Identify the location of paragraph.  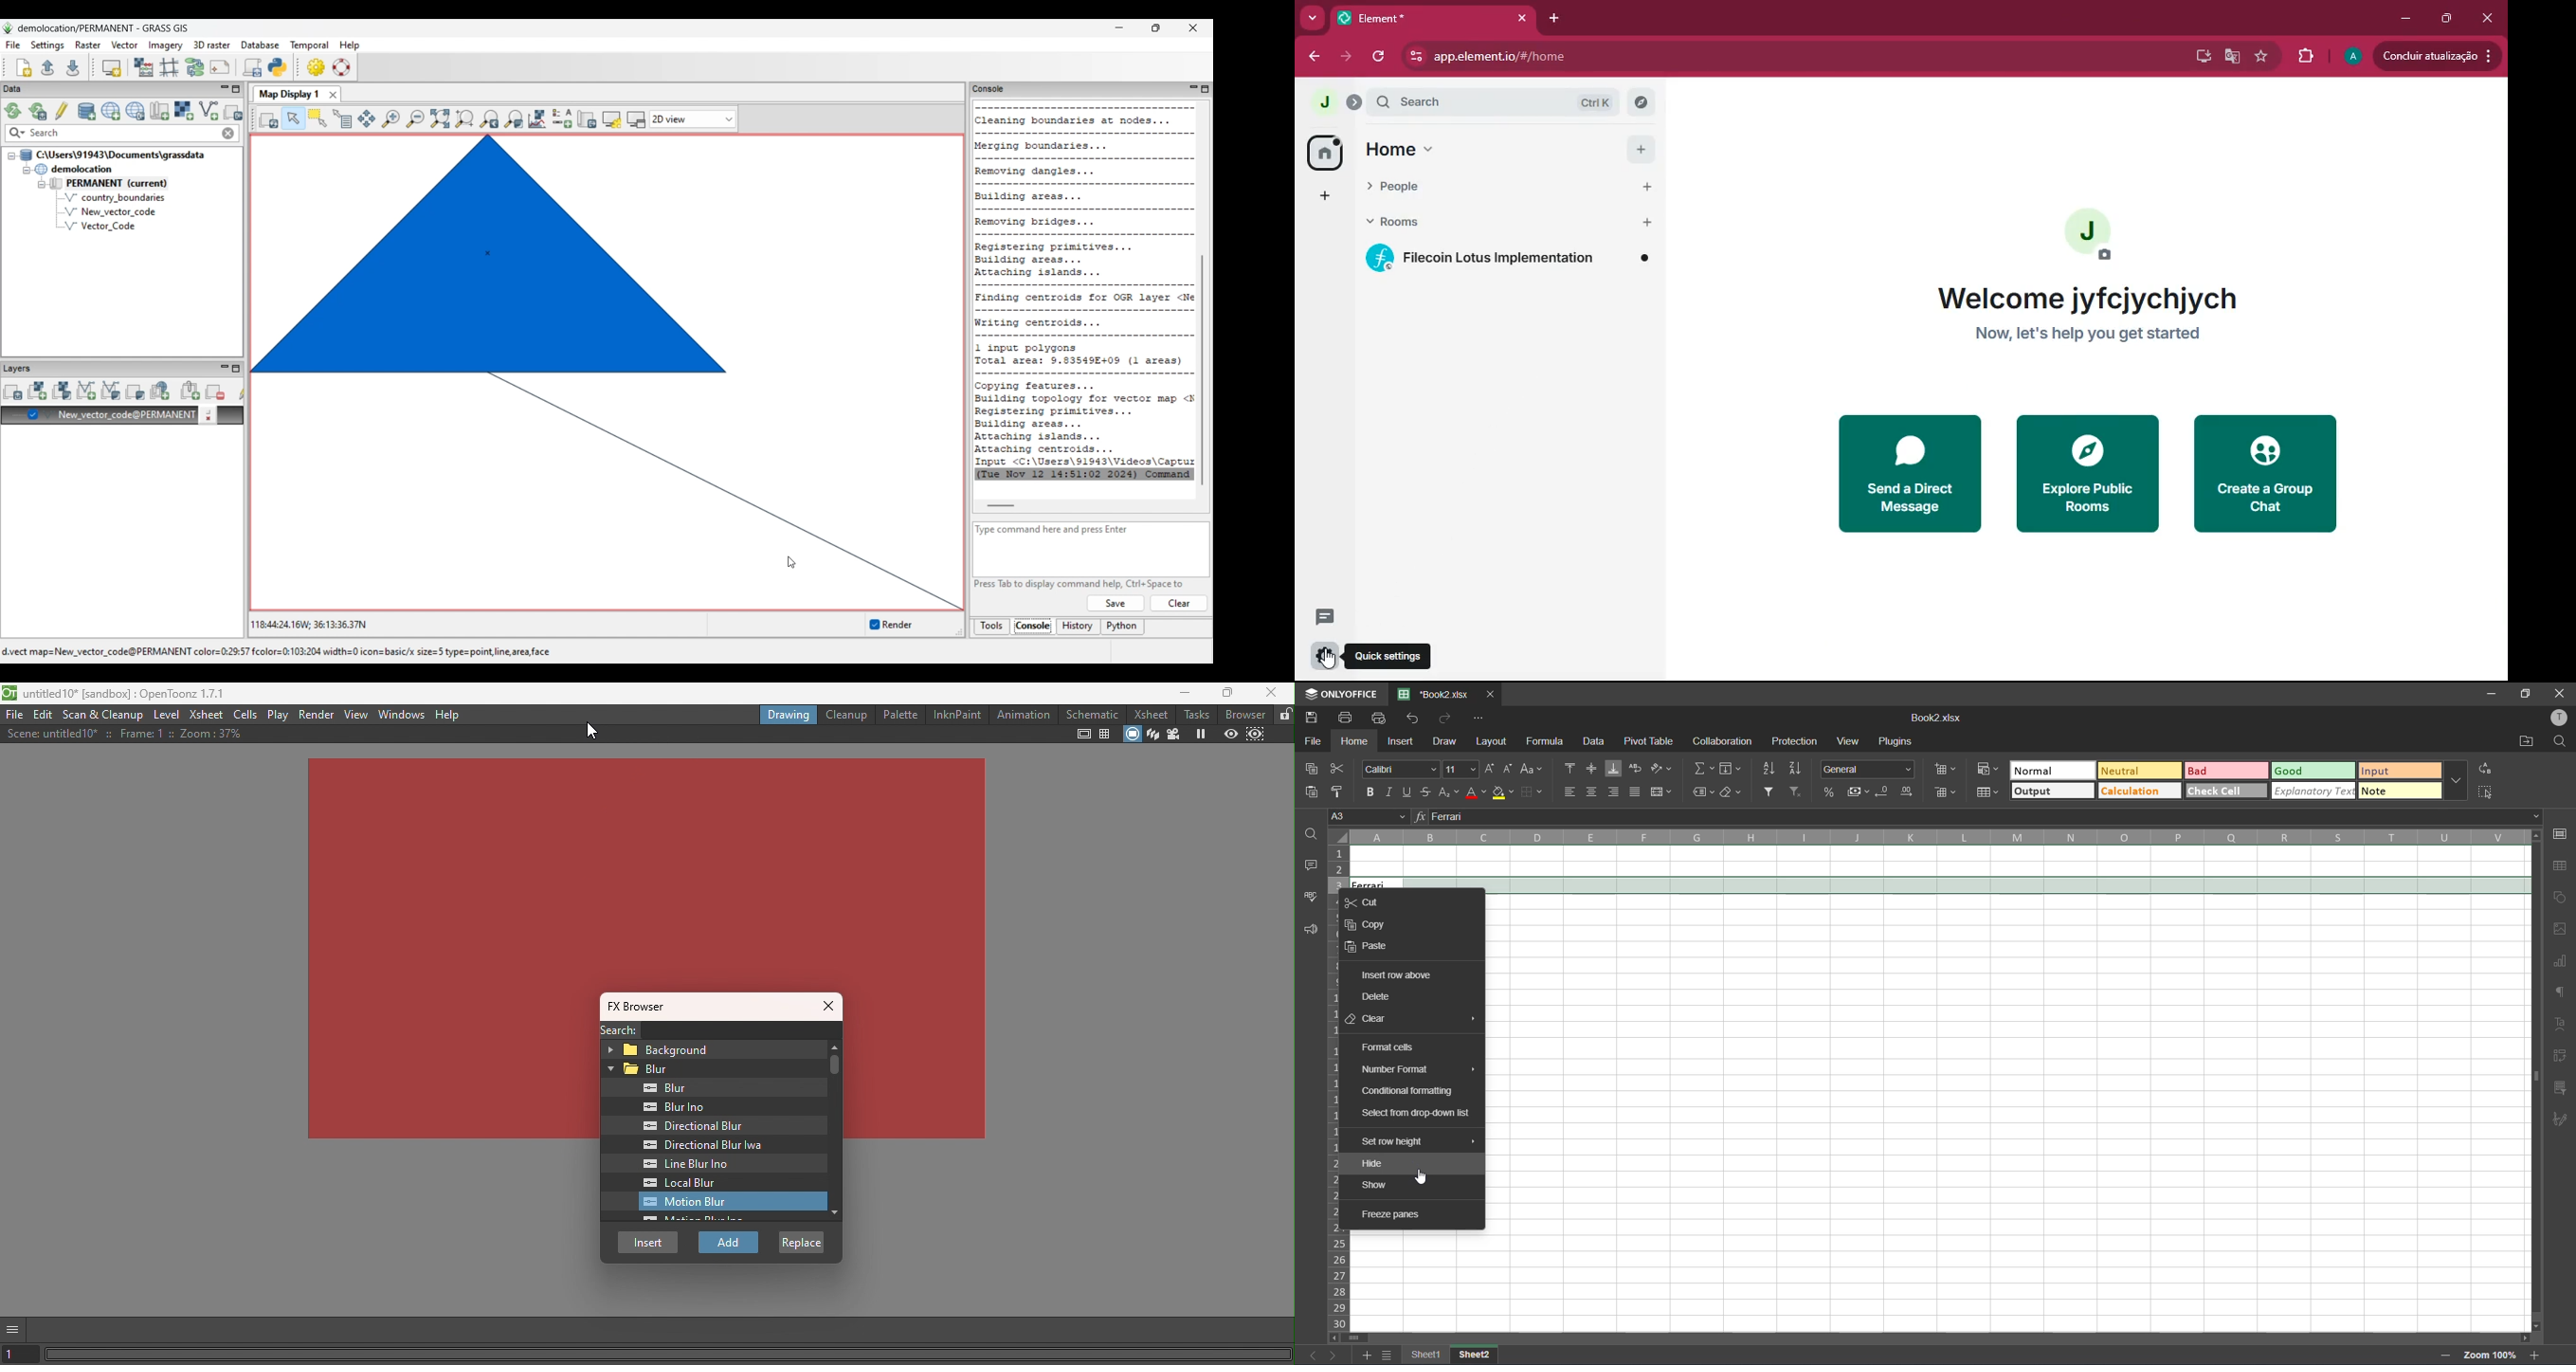
(2561, 996).